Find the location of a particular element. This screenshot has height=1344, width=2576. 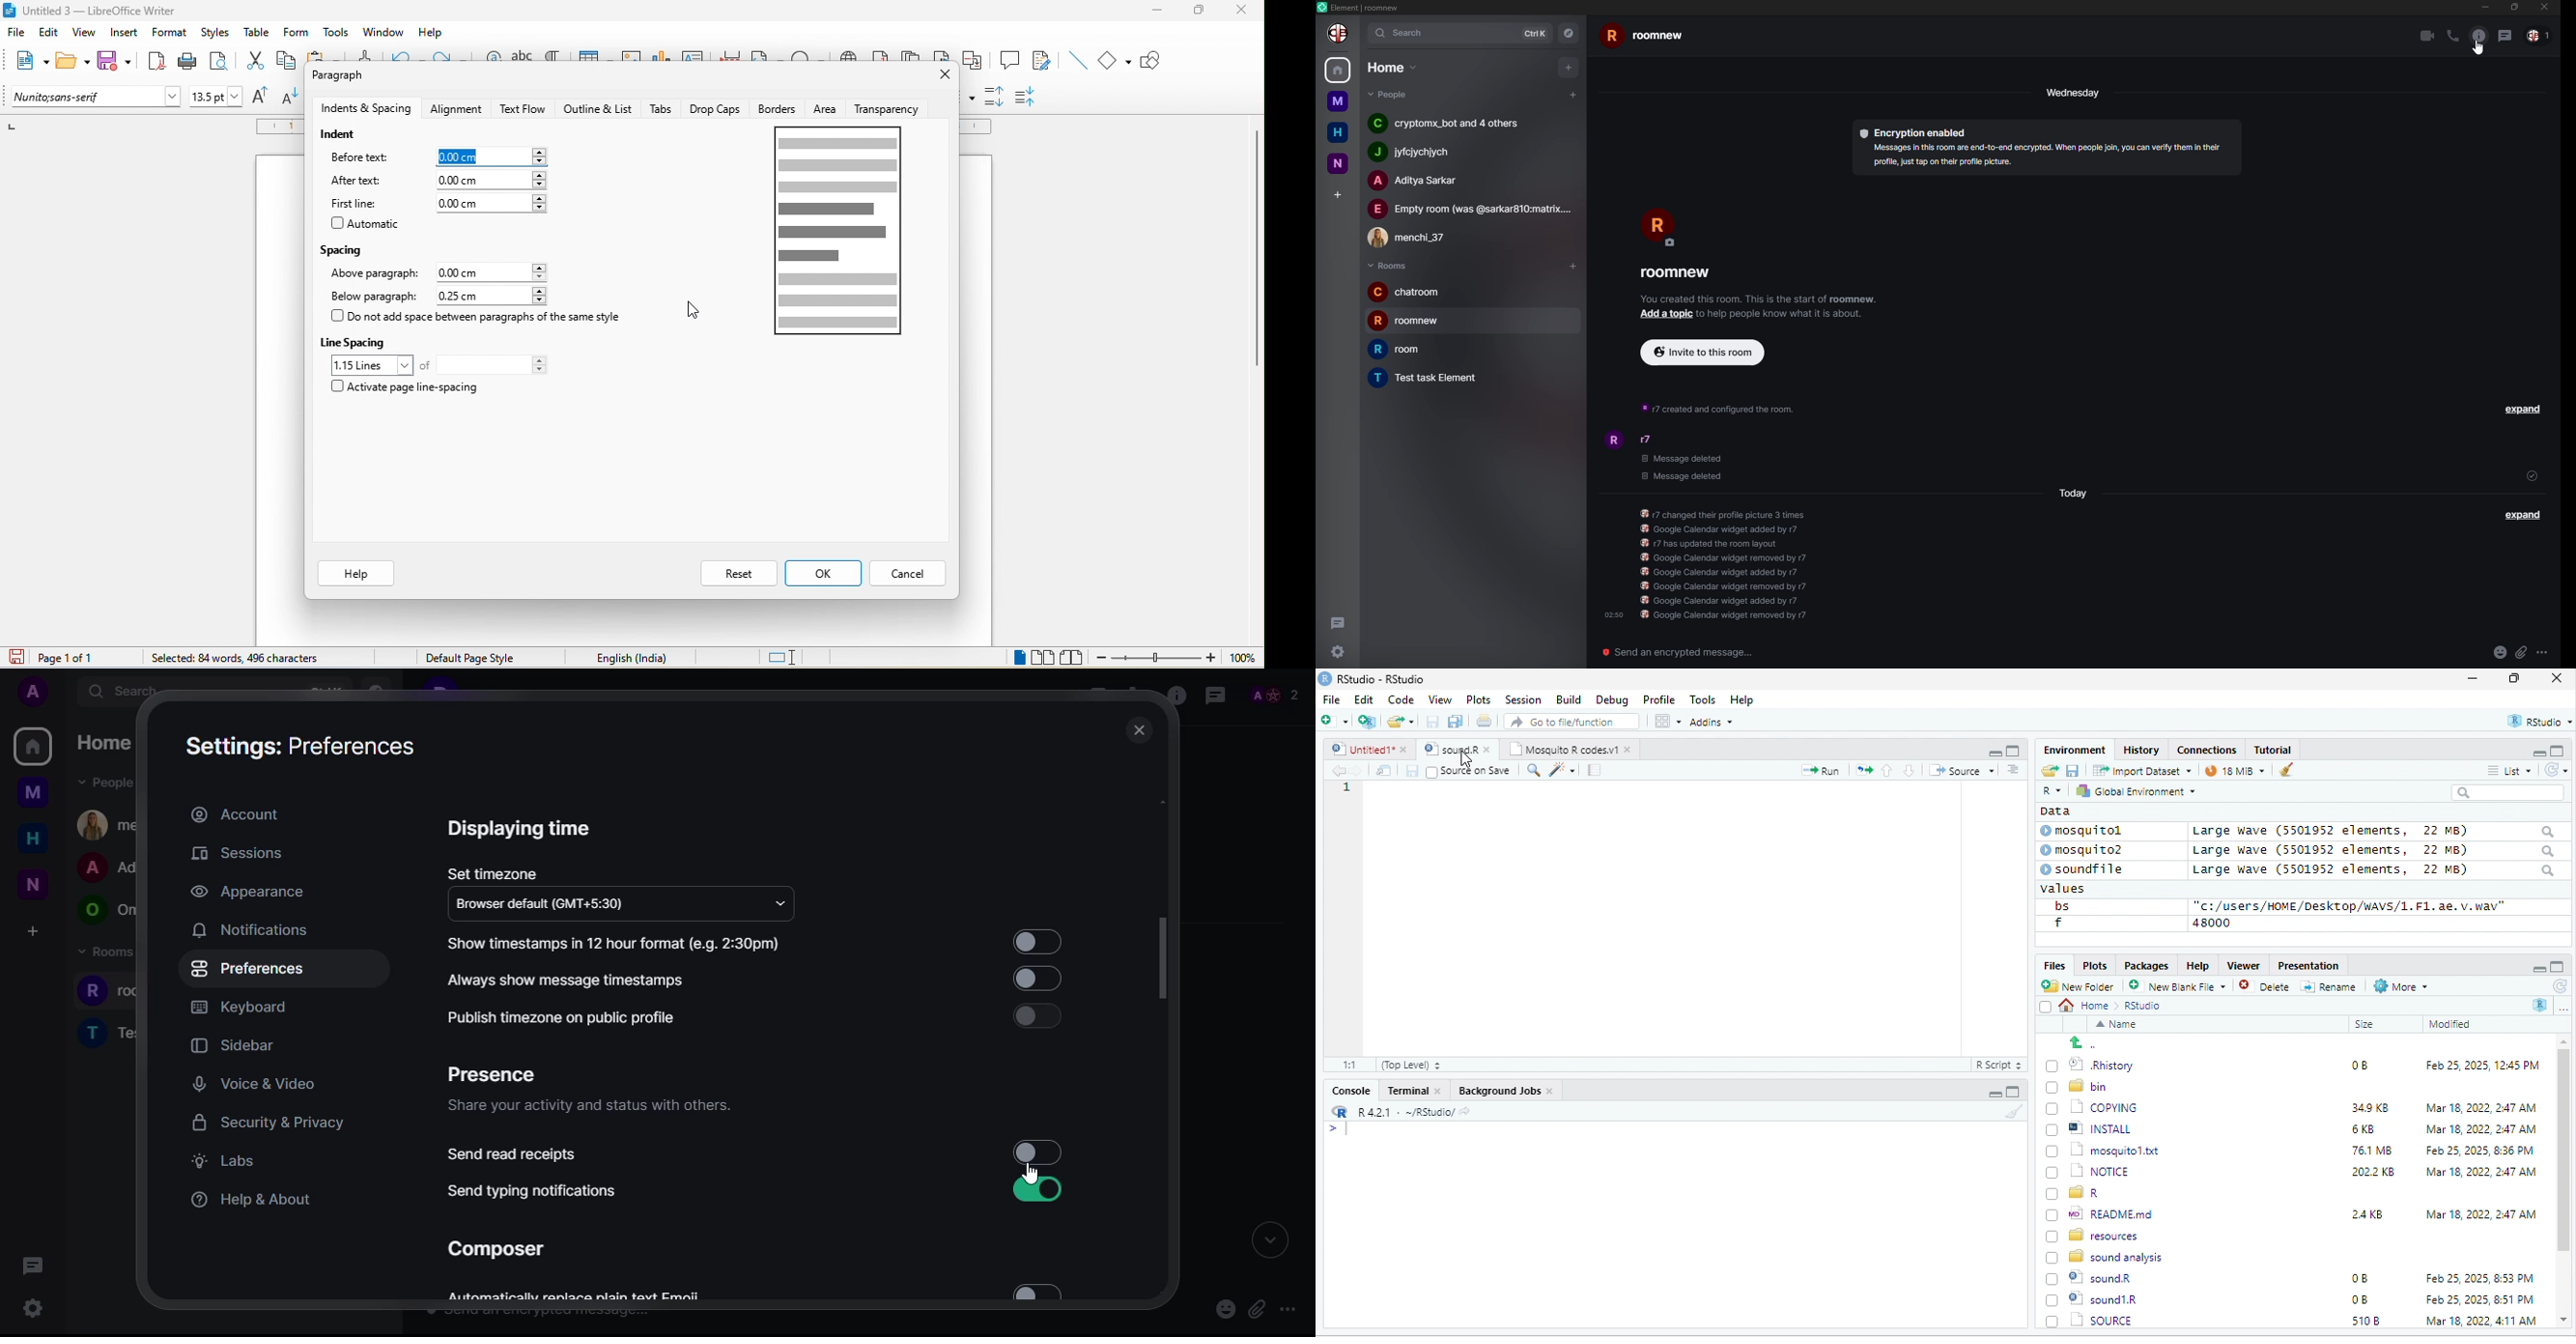

people is located at coordinates (1410, 153).